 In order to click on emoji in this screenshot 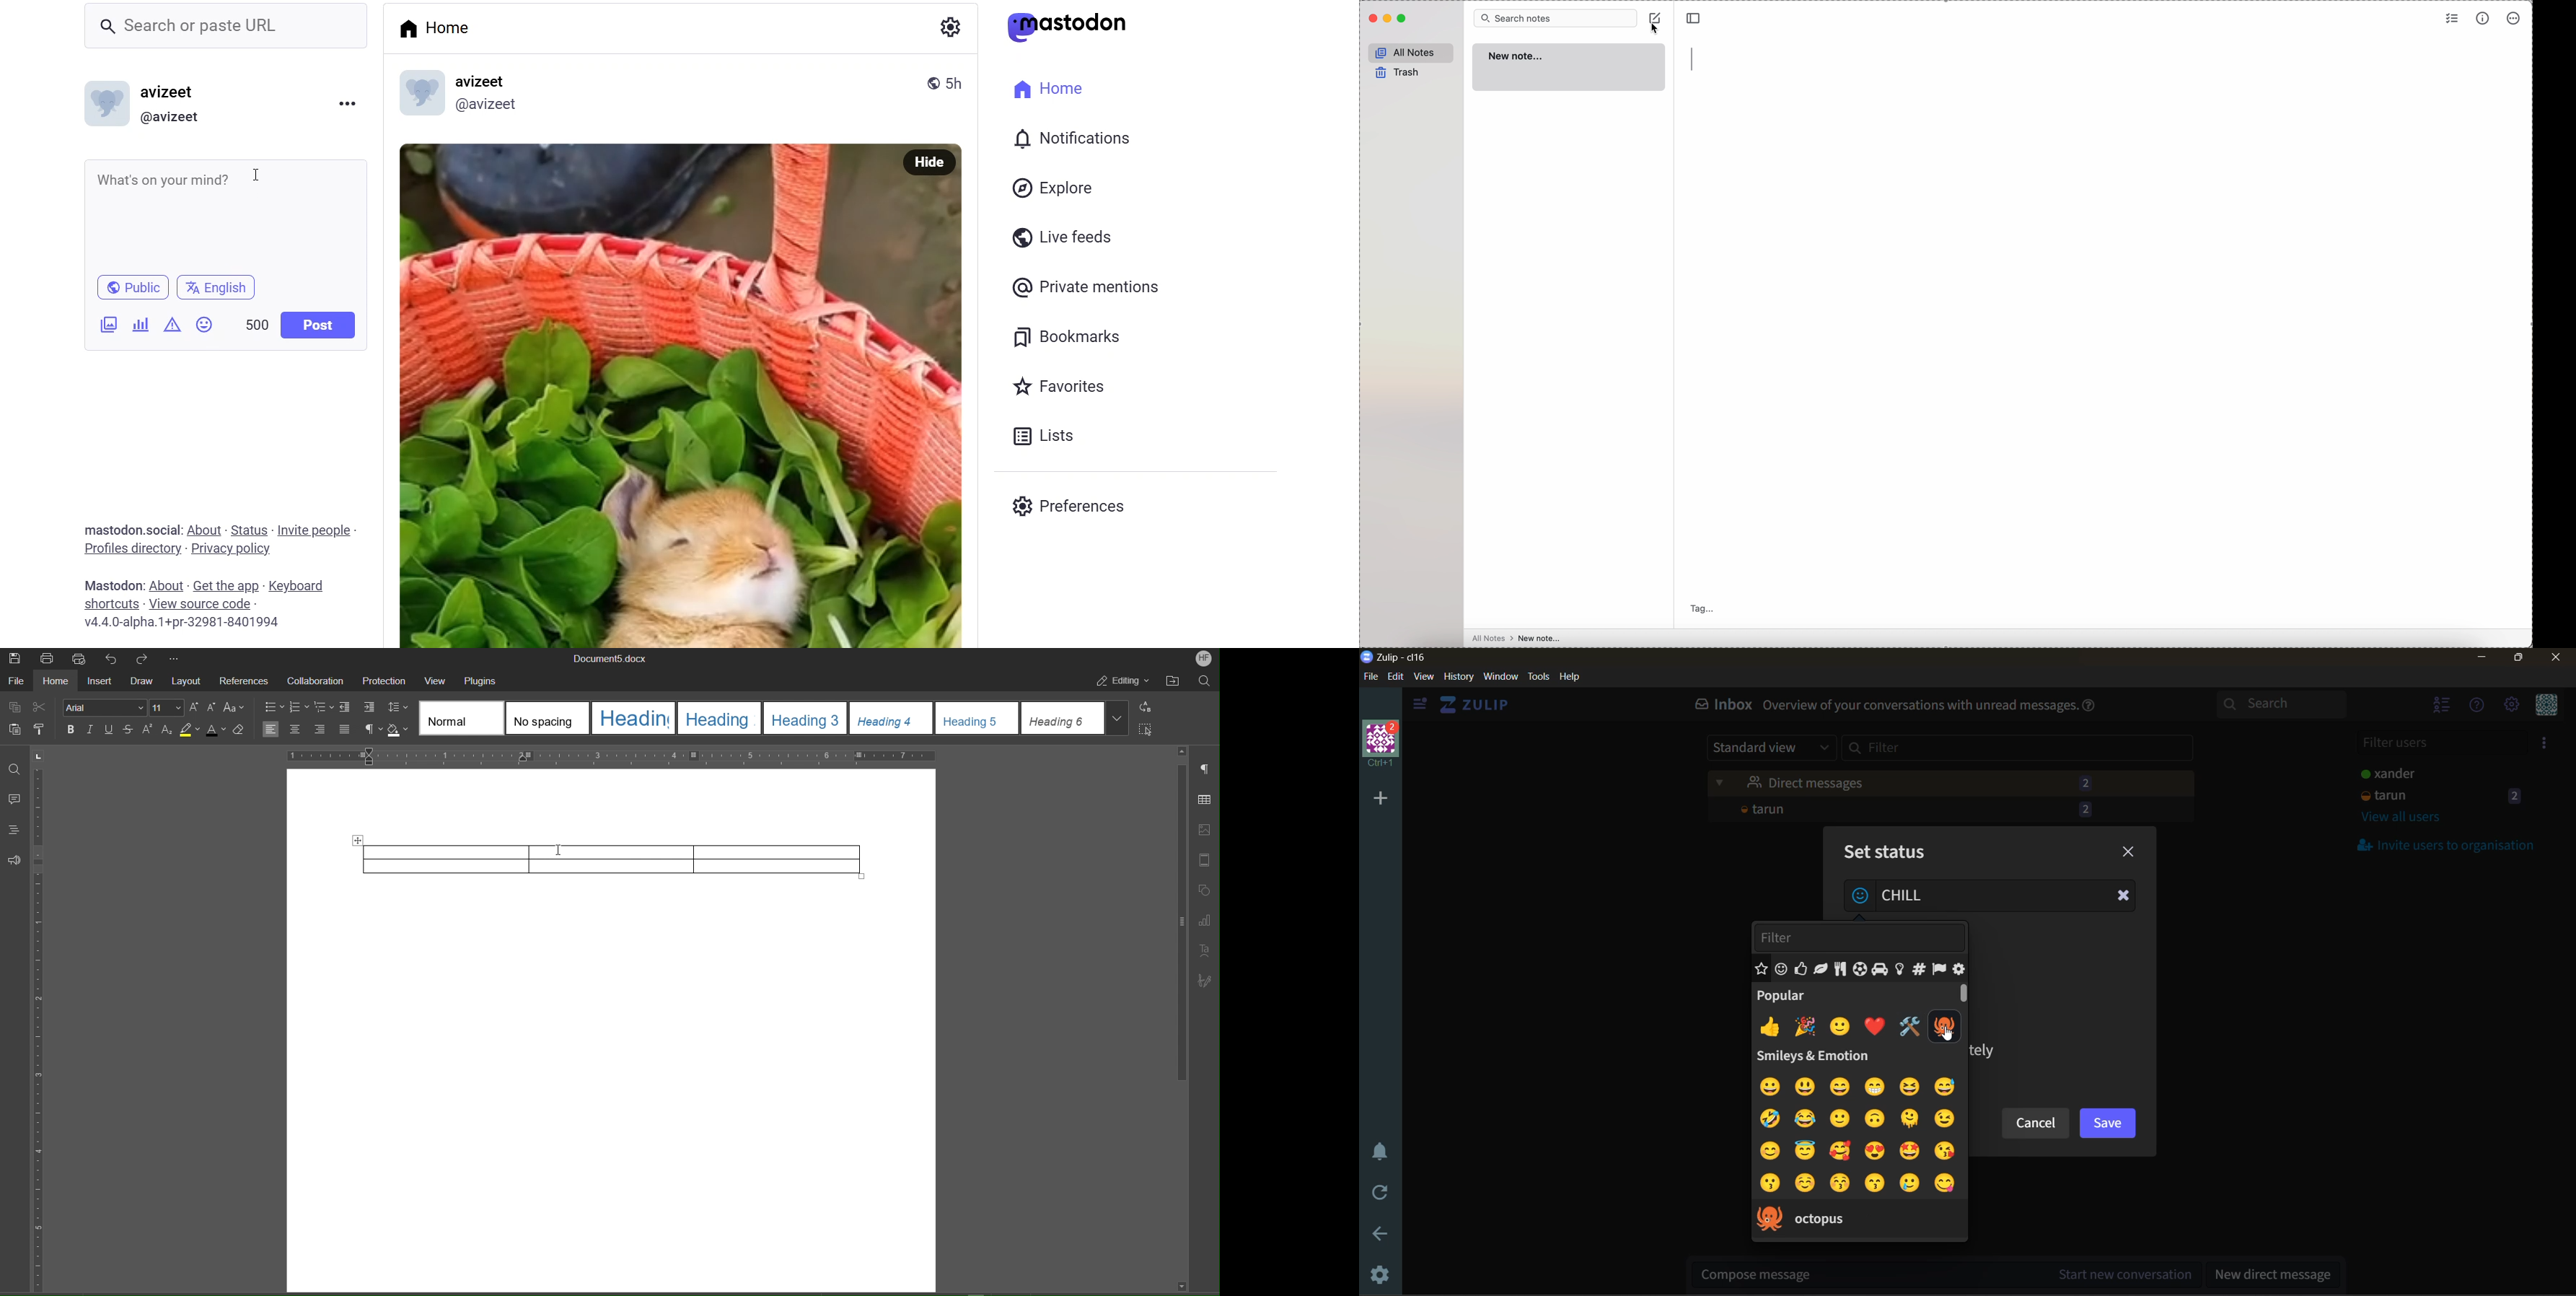, I will do `click(1820, 969)`.